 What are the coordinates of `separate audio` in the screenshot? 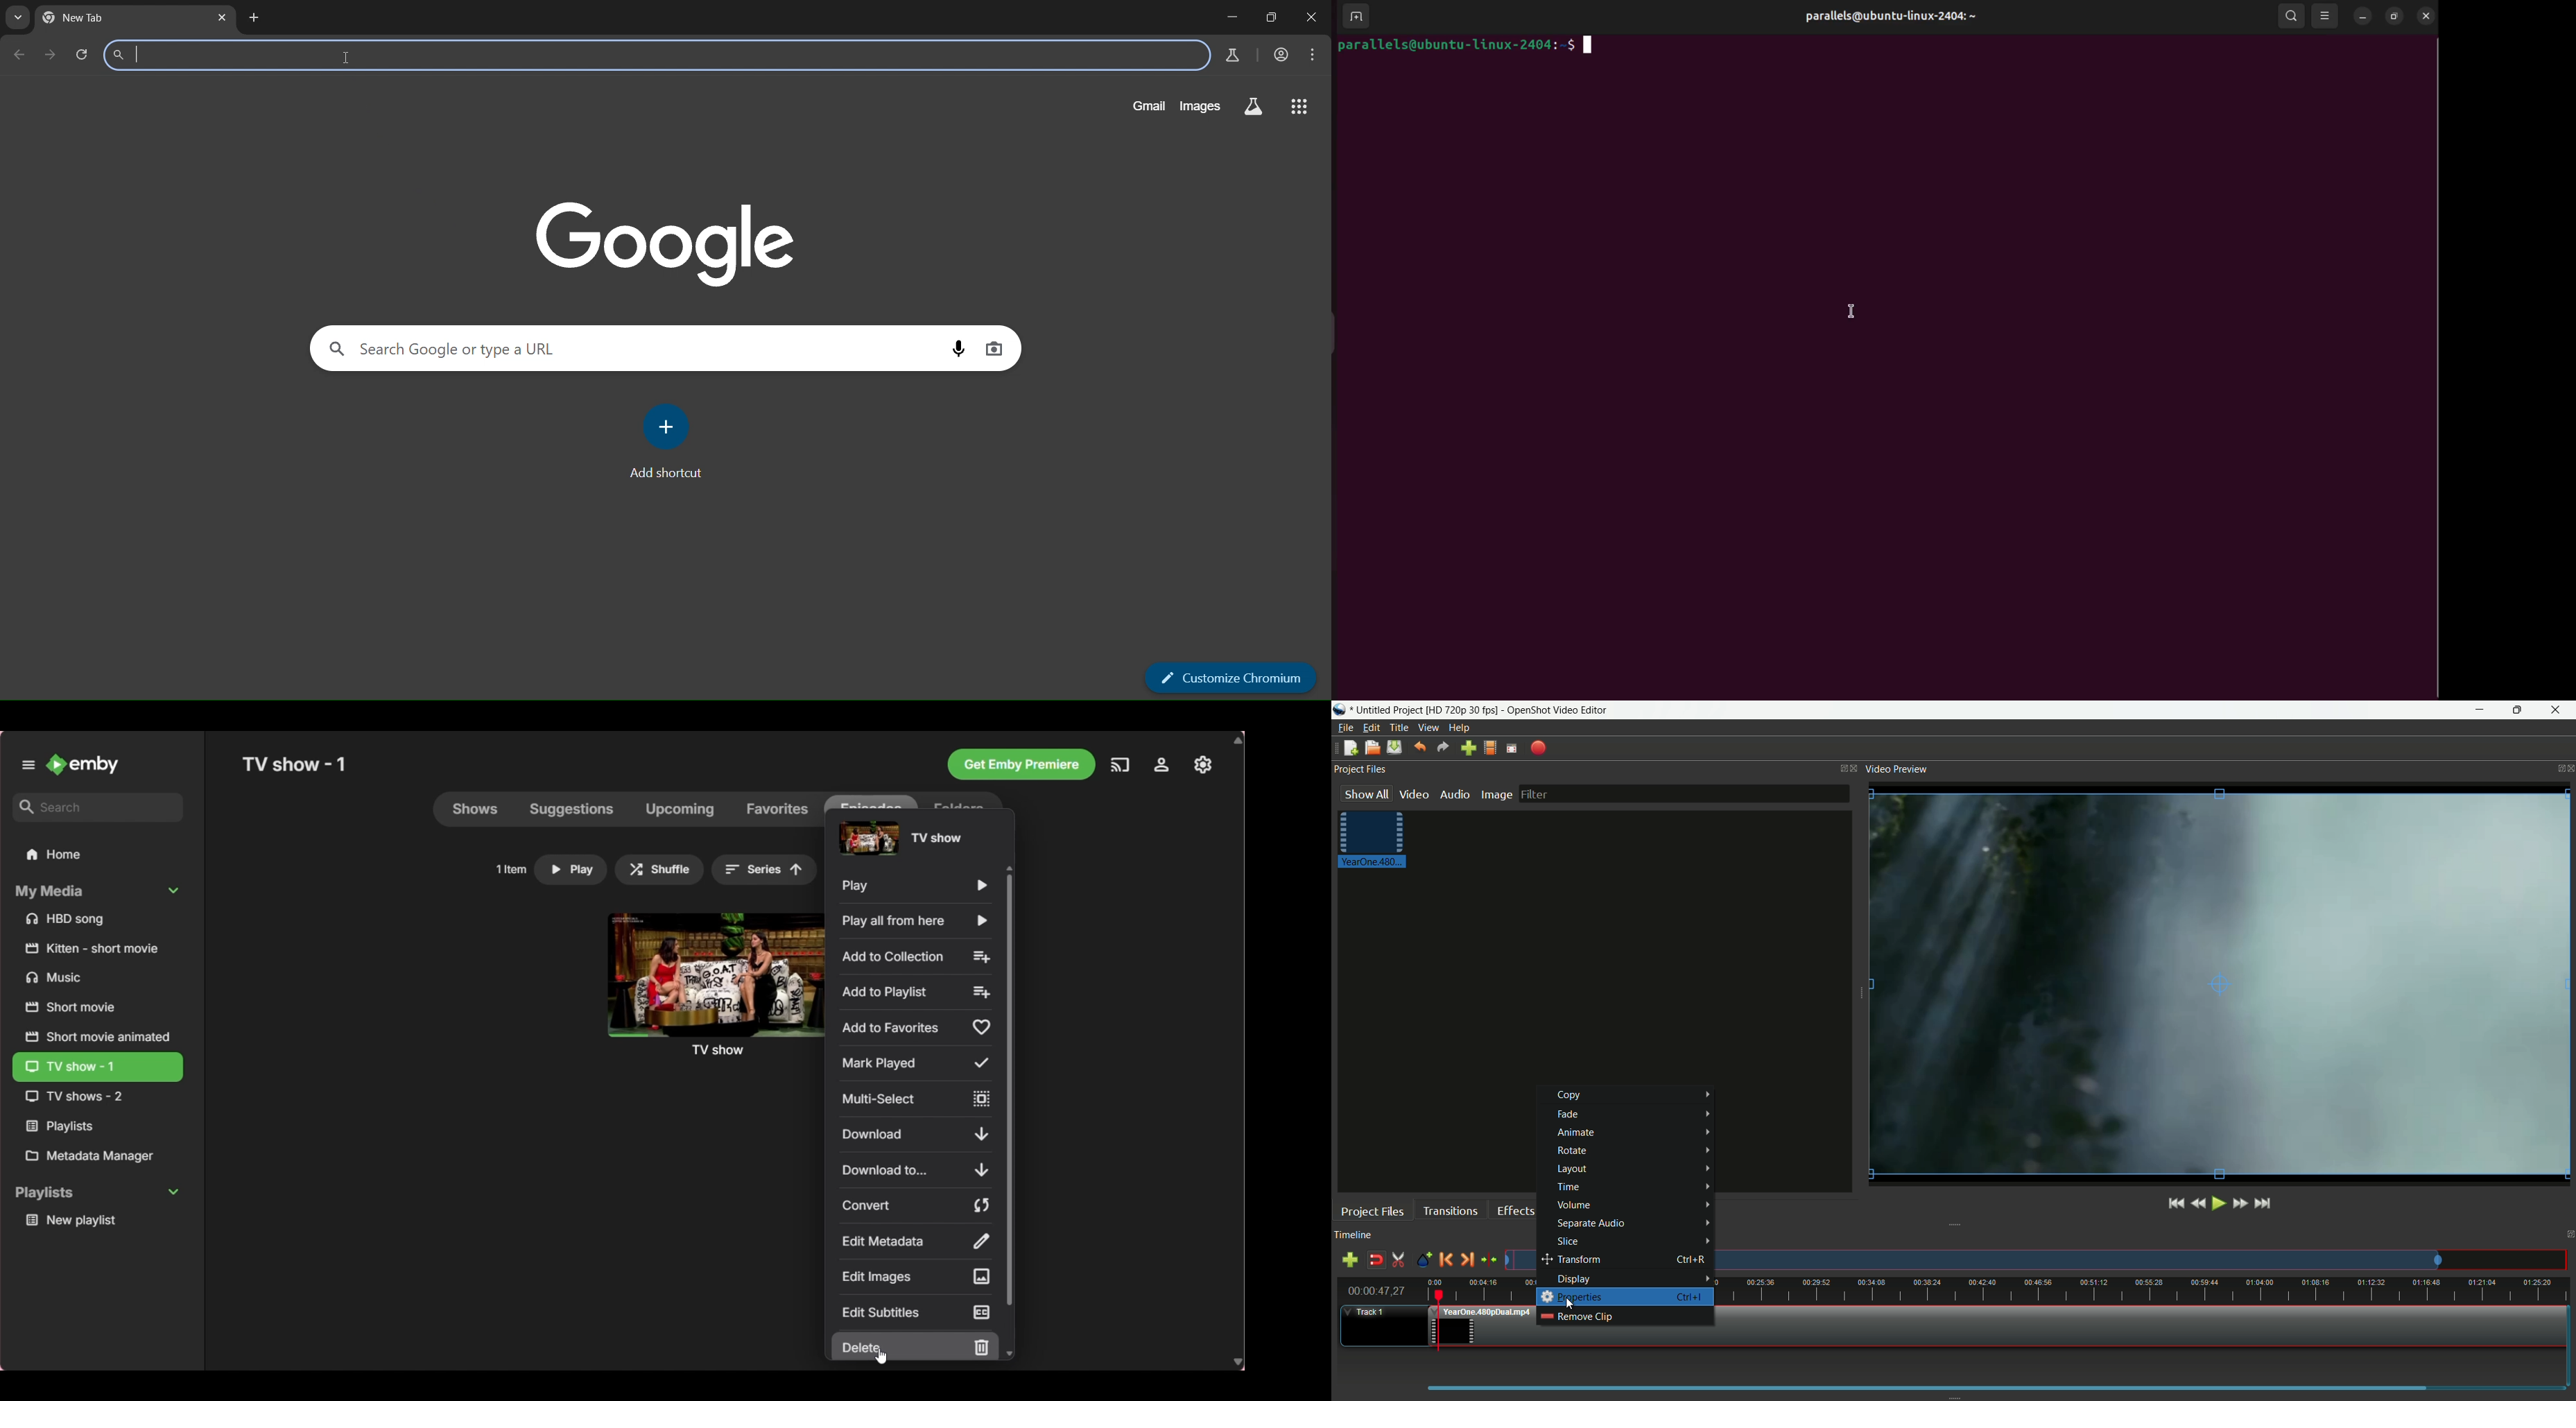 It's located at (1632, 1223).